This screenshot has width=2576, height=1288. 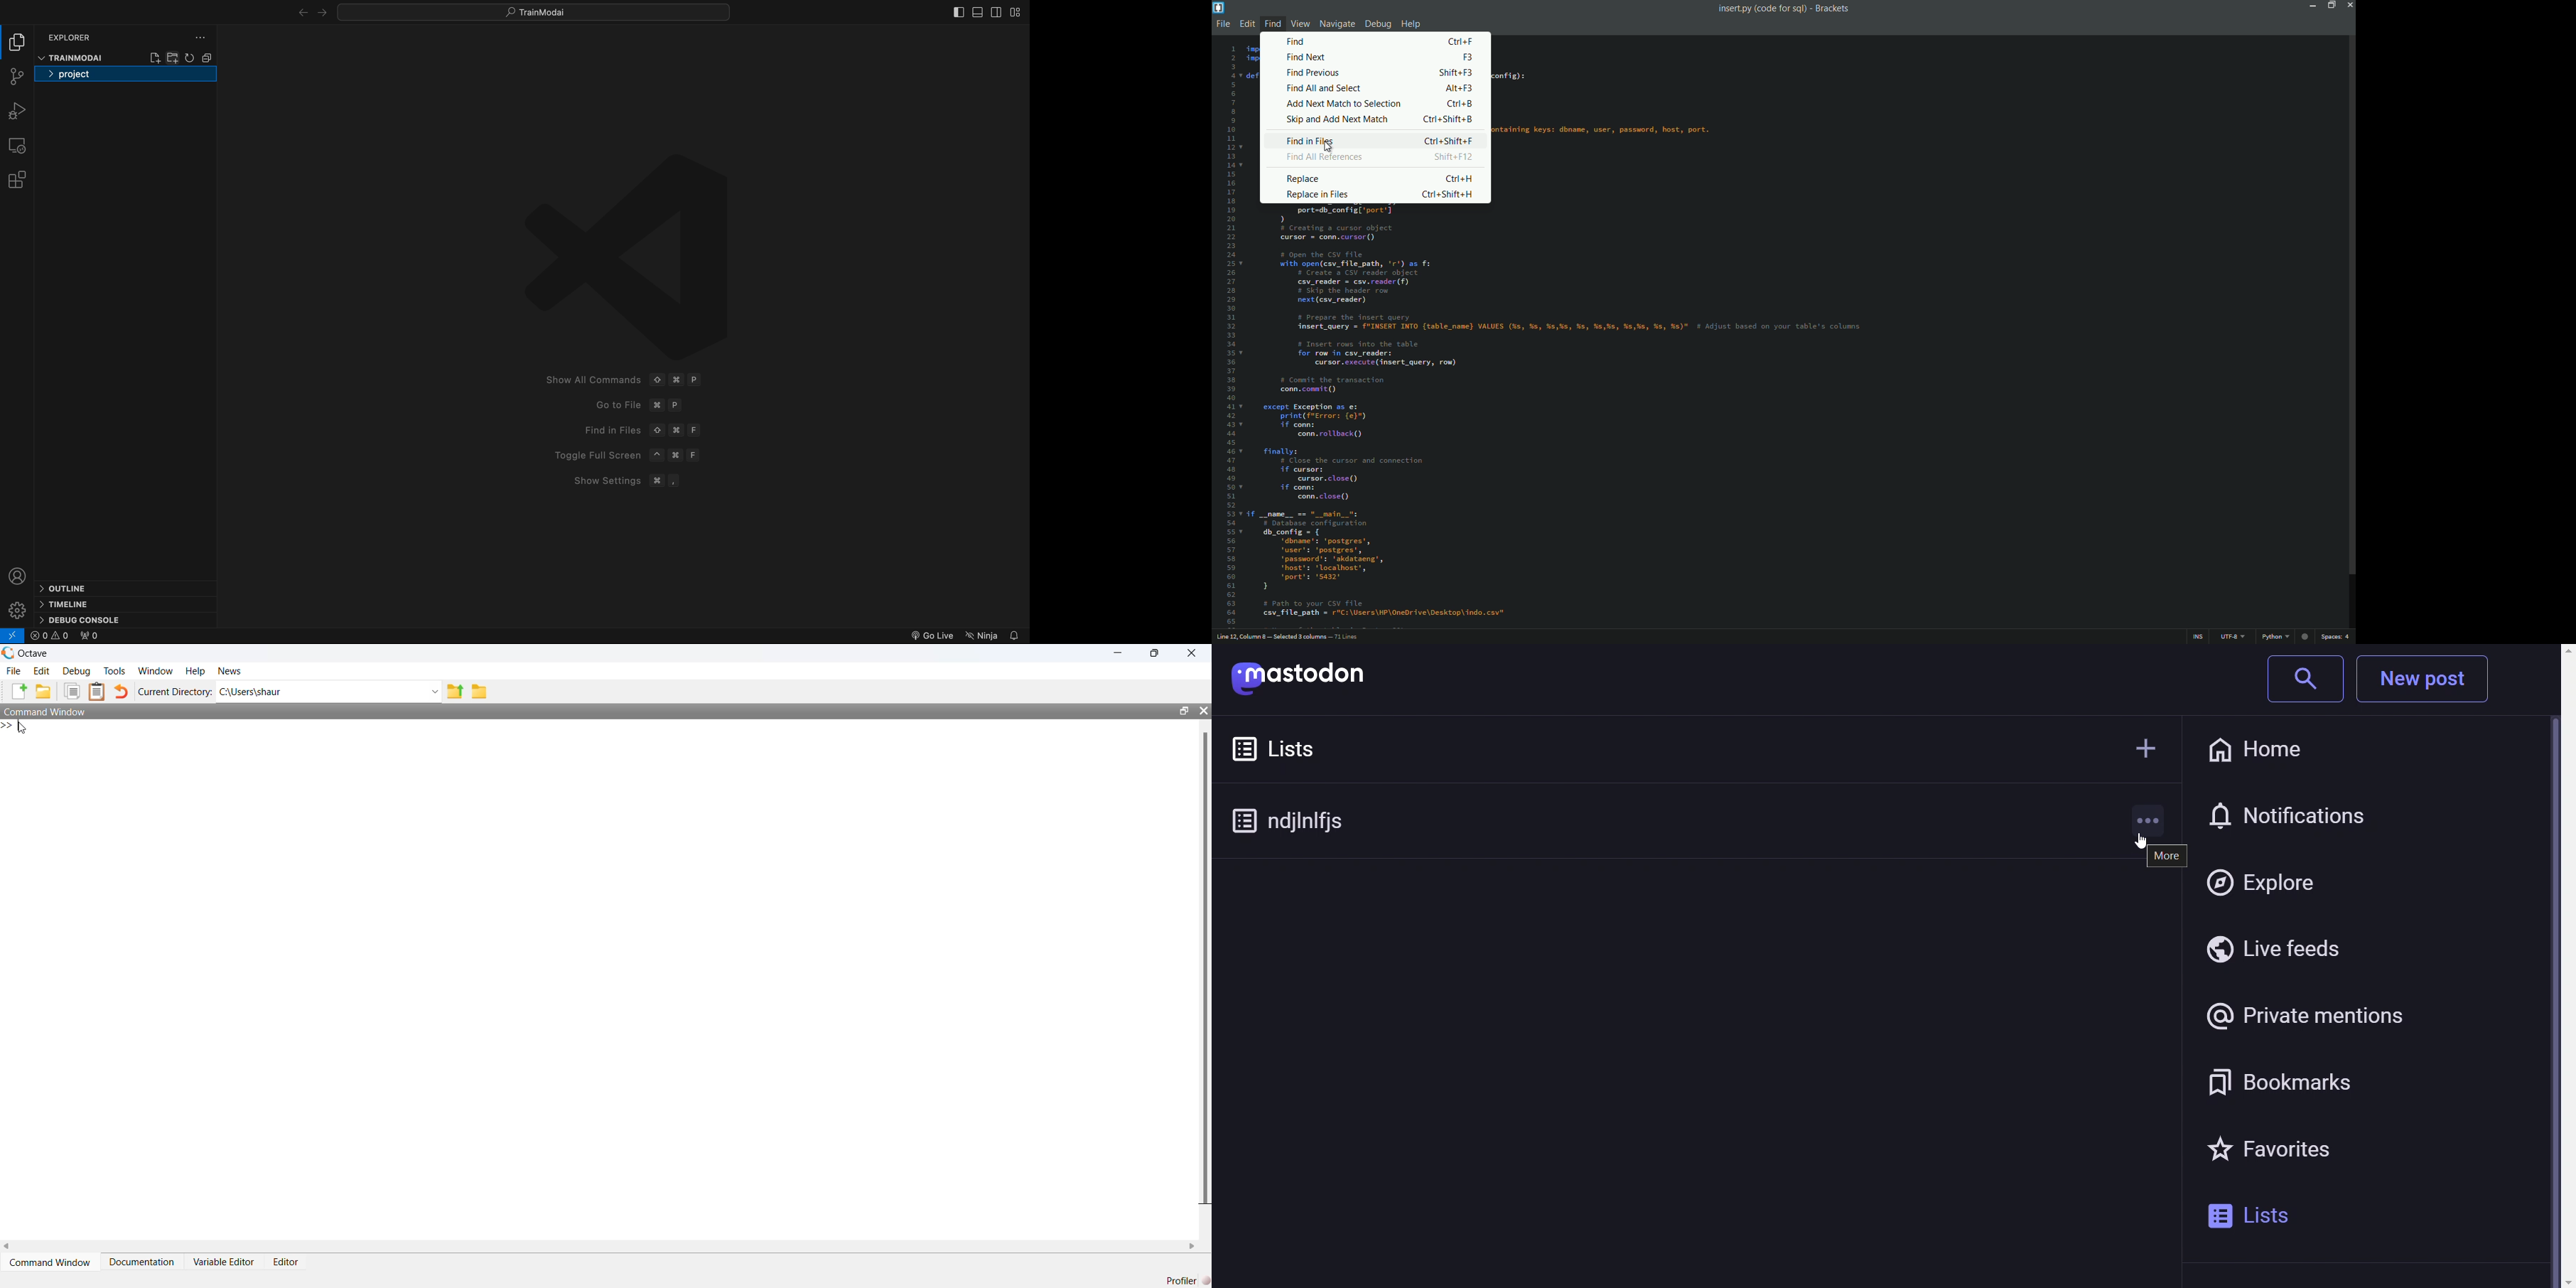 What do you see at coordinates (1156, 652) in the screenshot?
I see `maximise` at bounding box center [1156, 652].